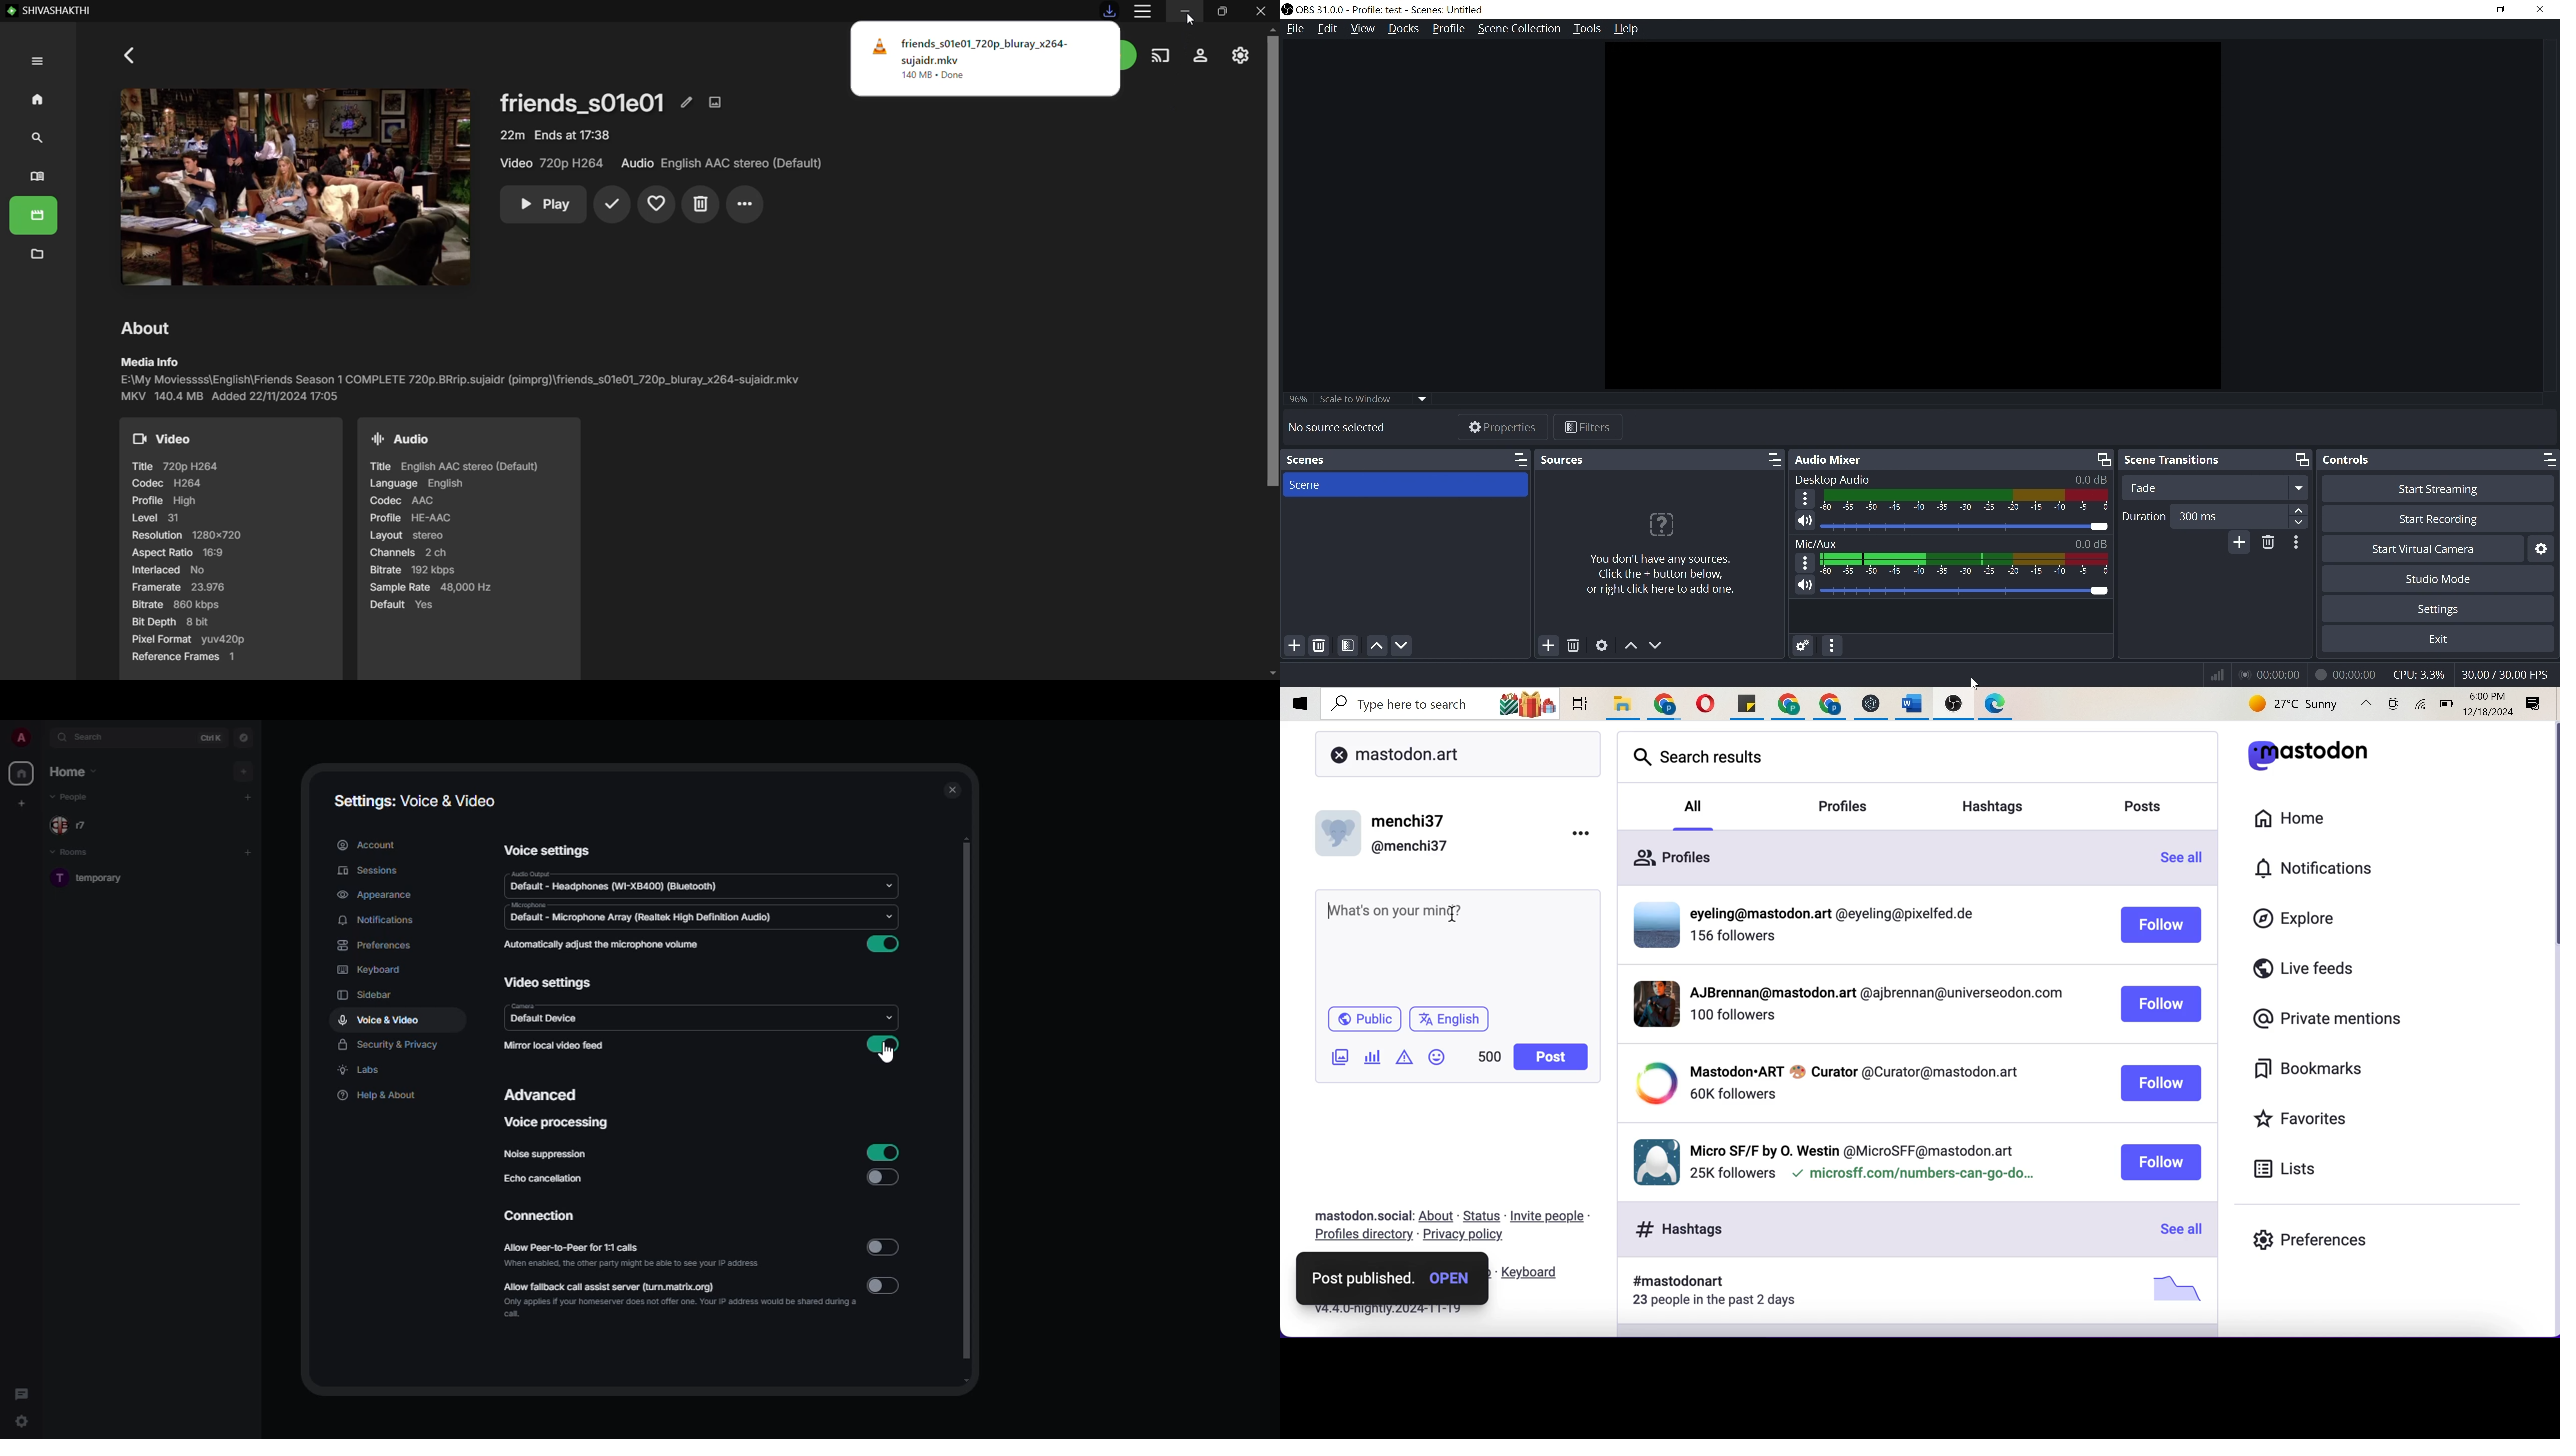  I want to click on duration, so click(2143, 517).